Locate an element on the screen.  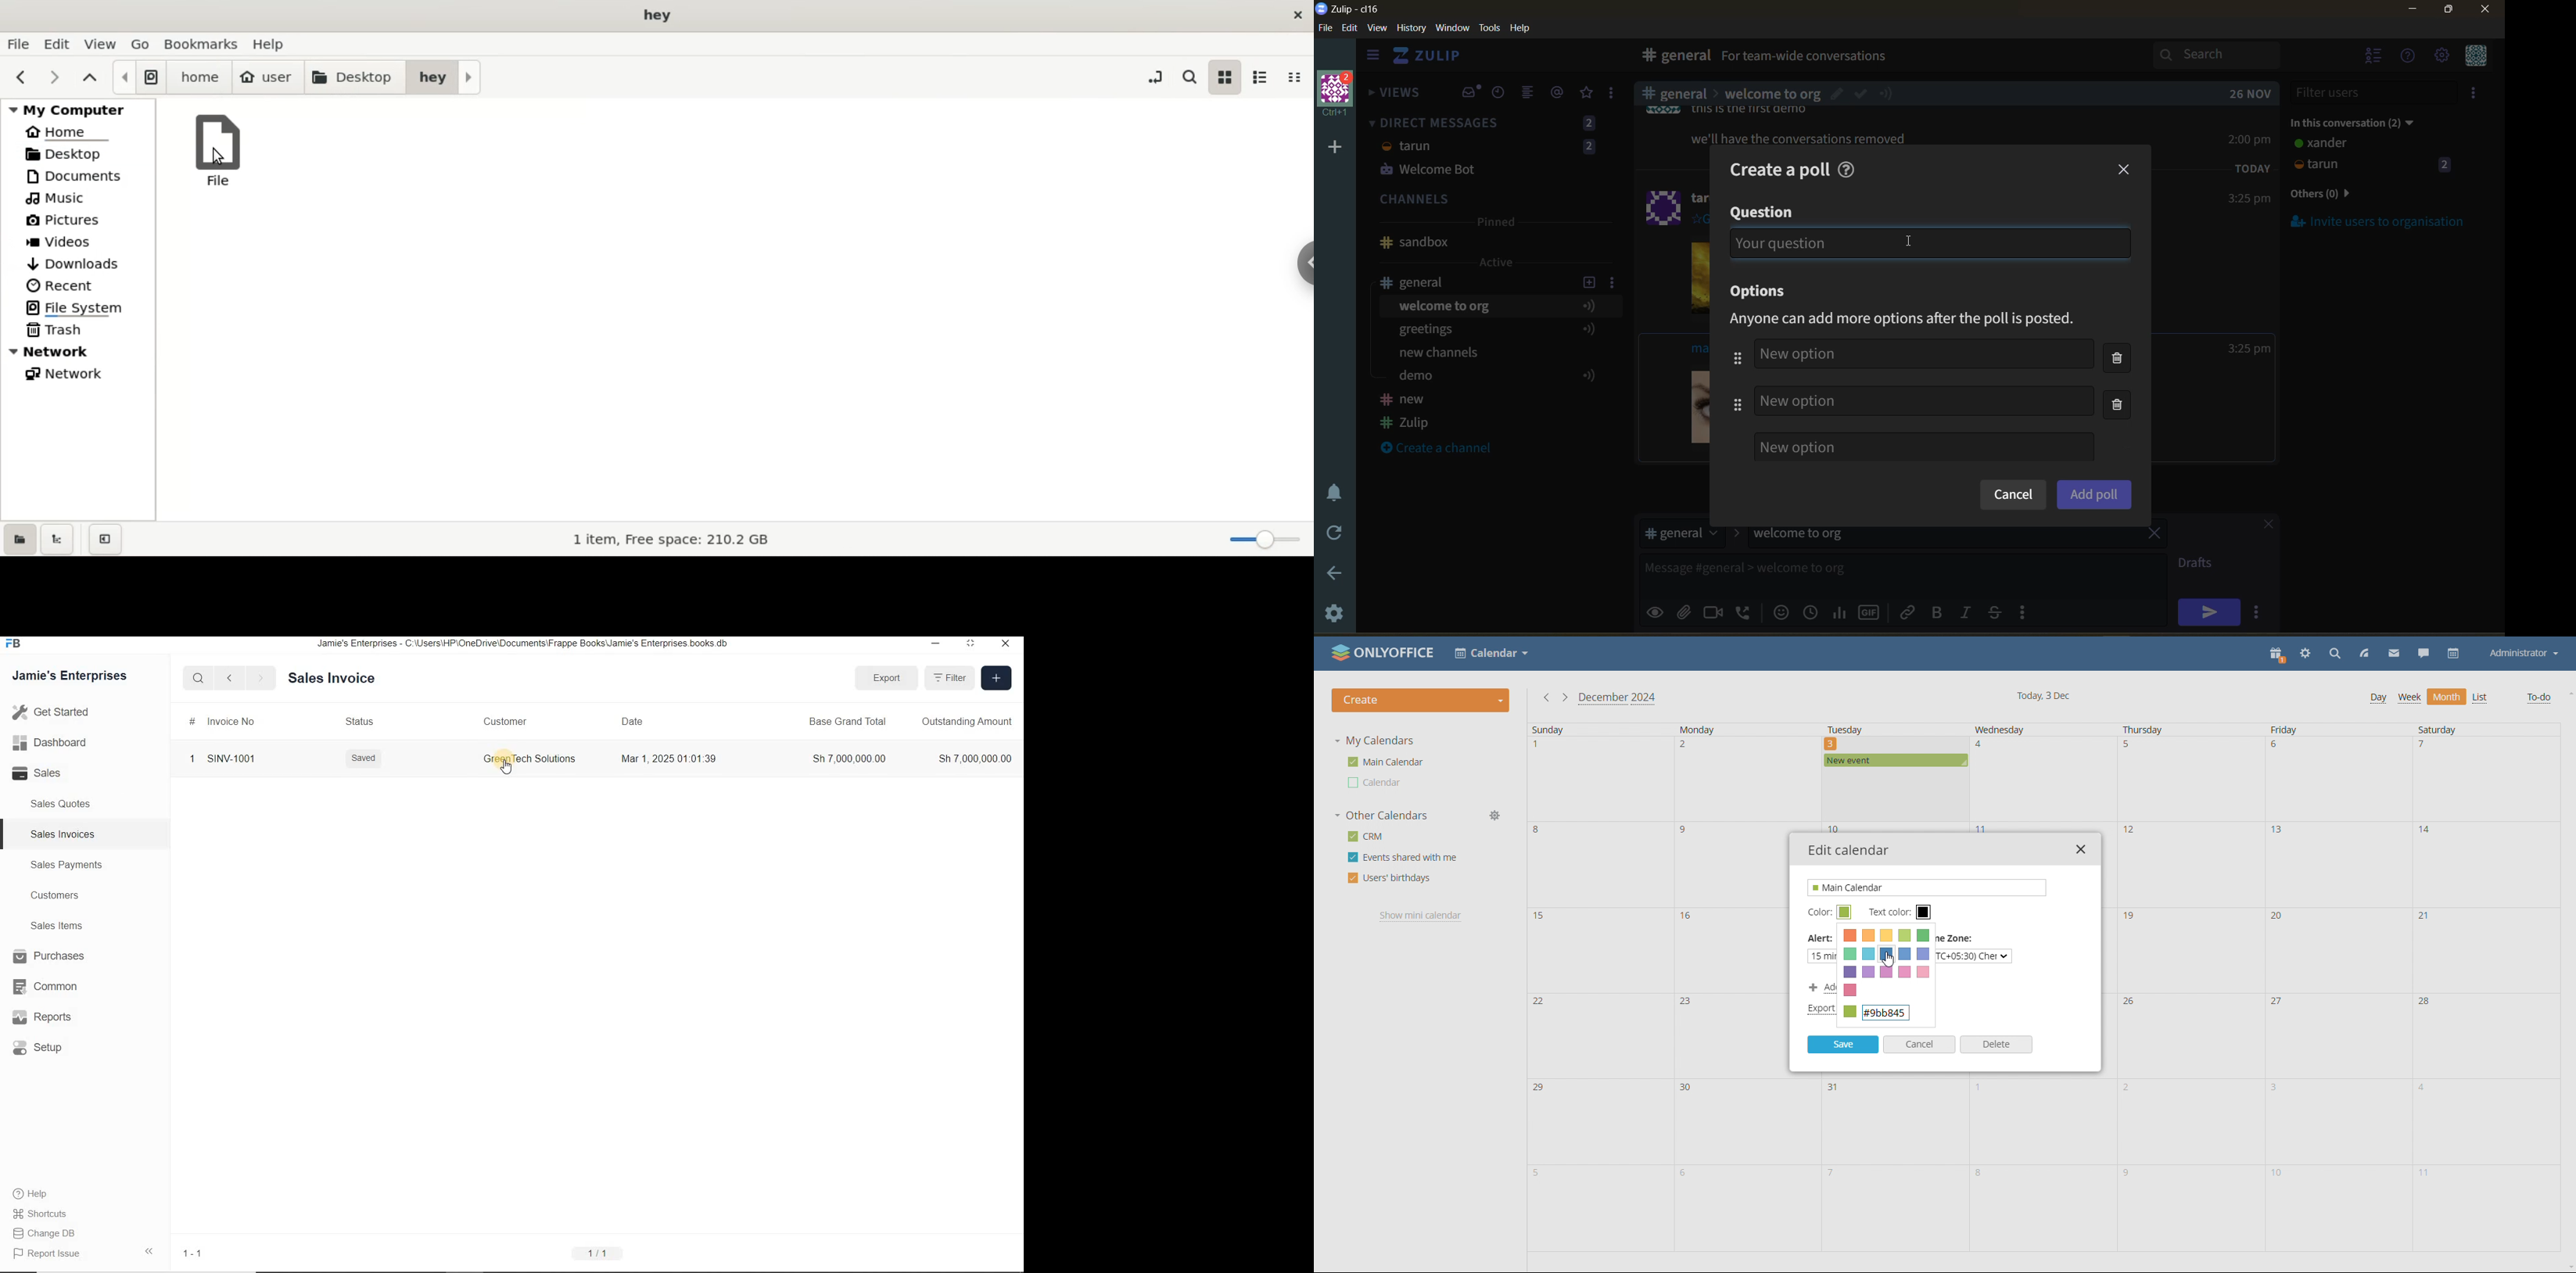
new option is located at coordinates (1923, 355).